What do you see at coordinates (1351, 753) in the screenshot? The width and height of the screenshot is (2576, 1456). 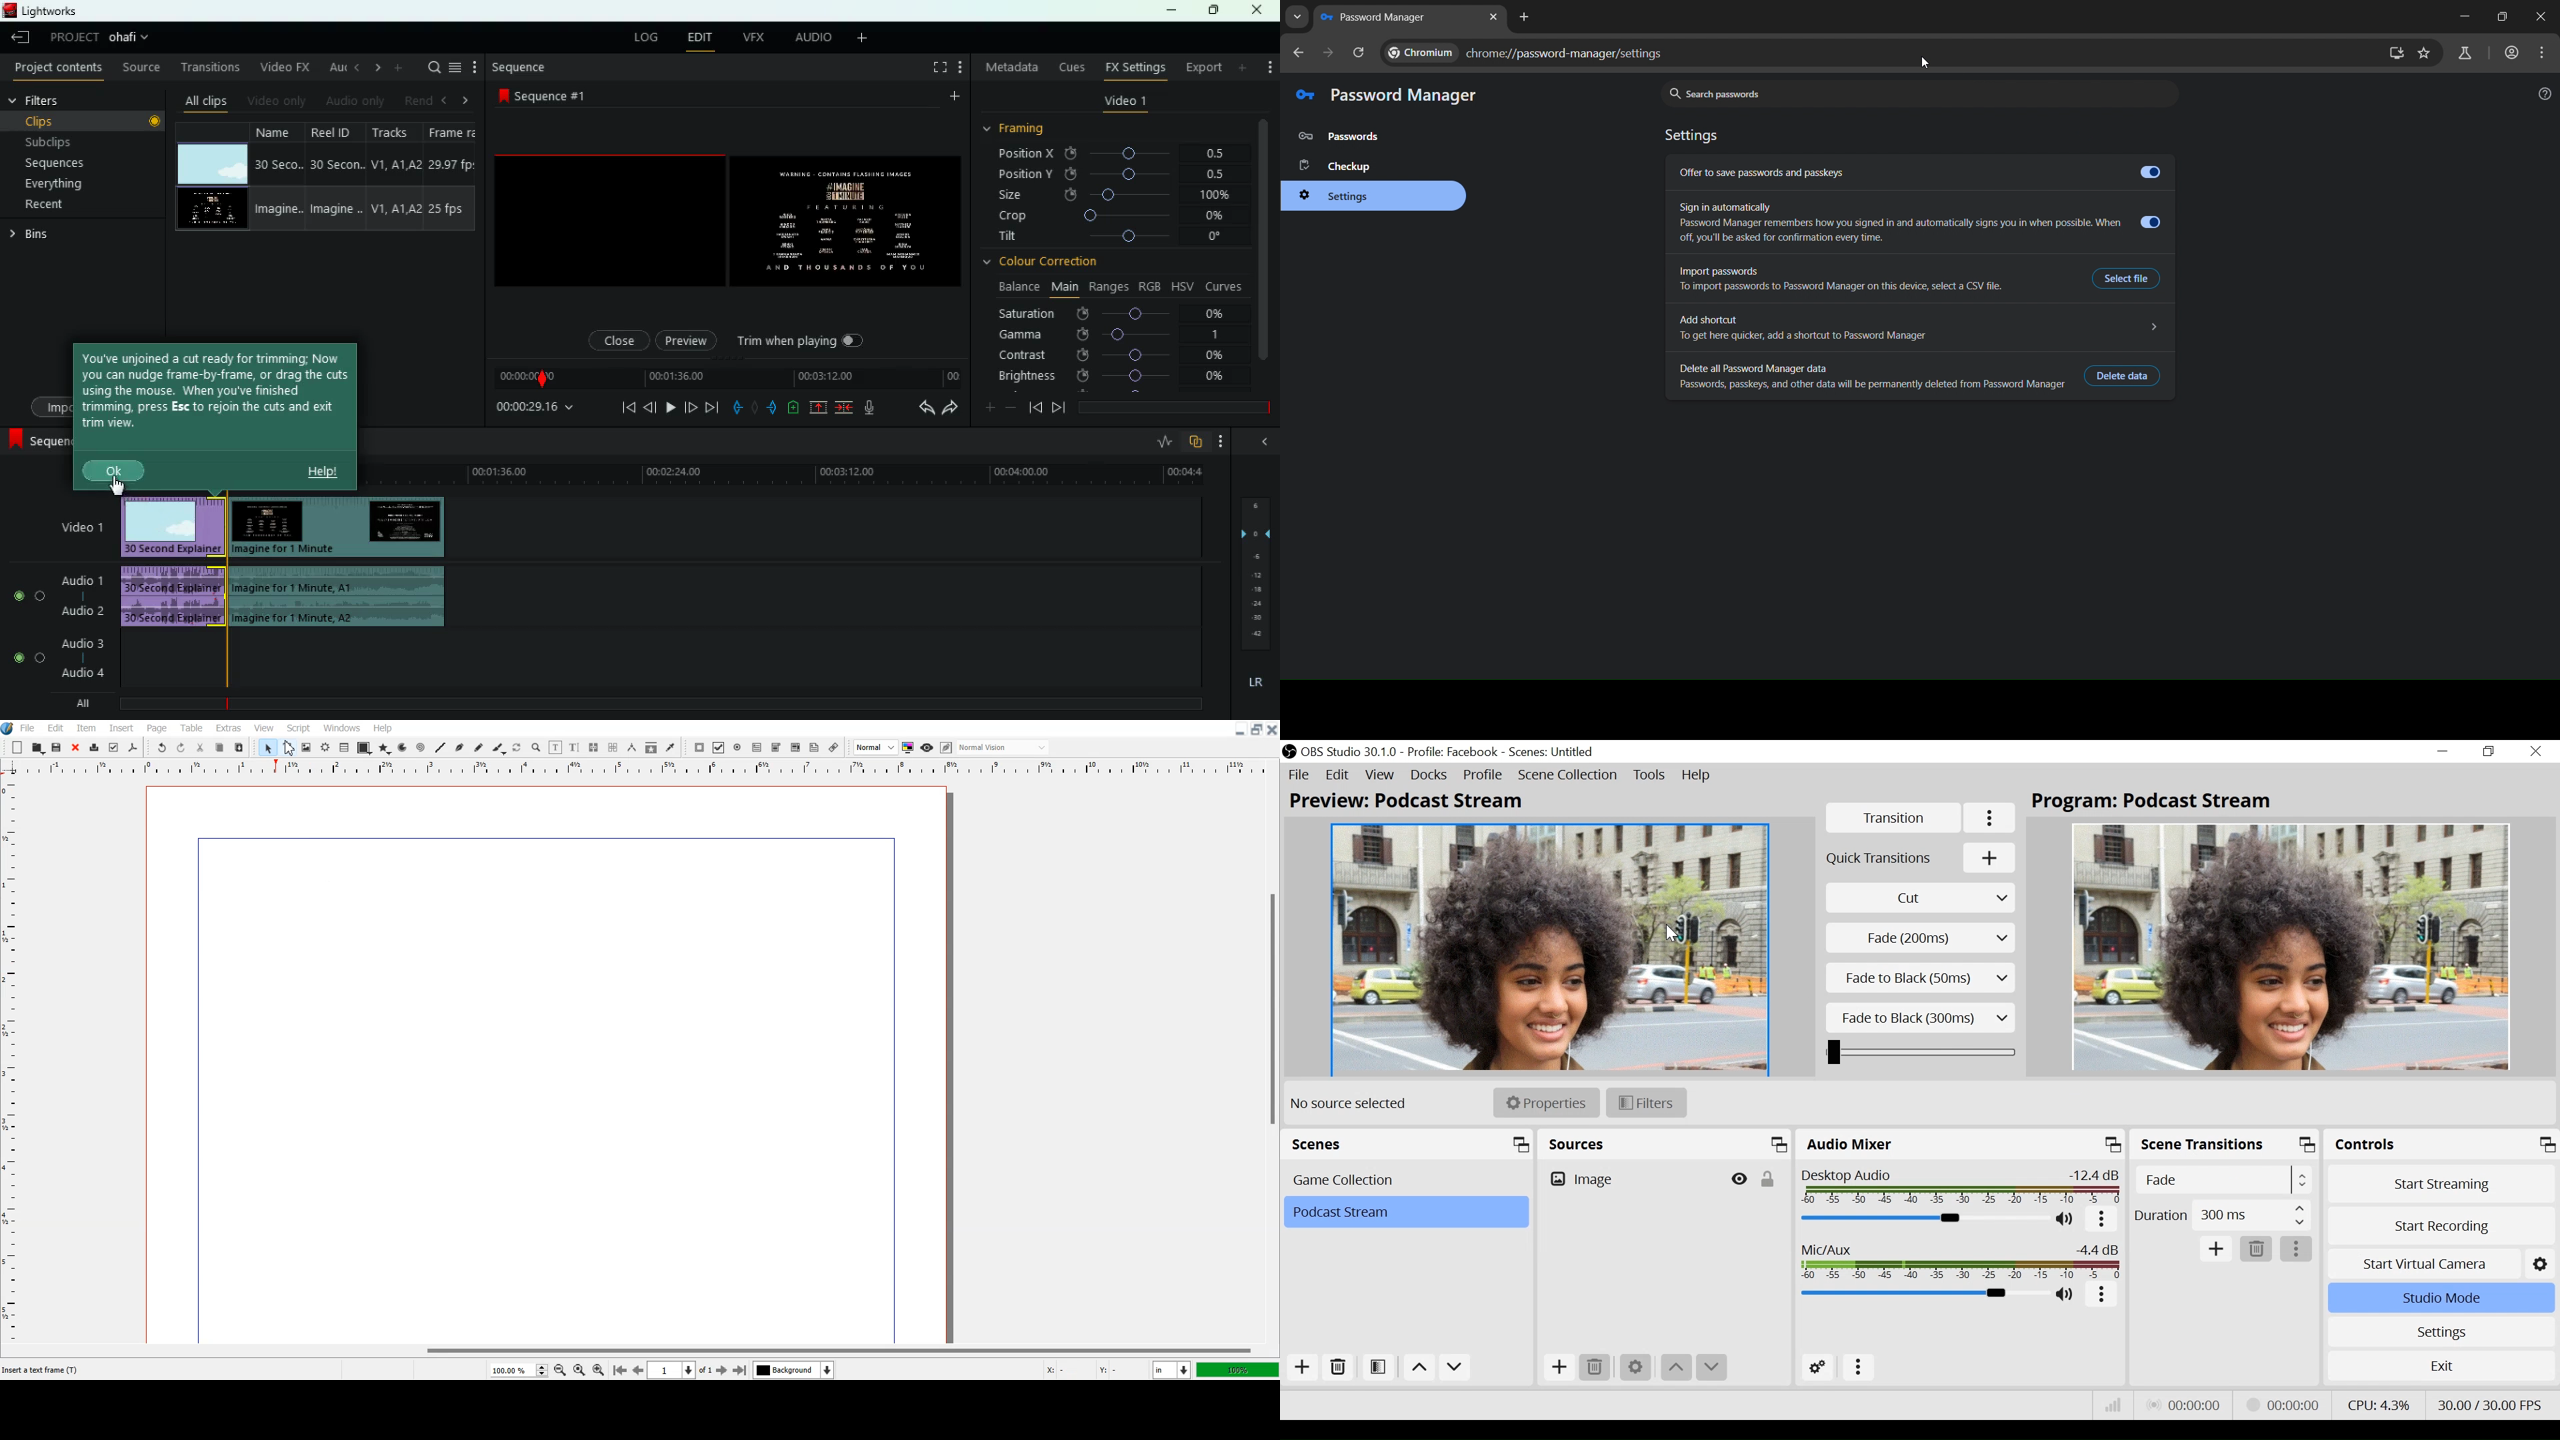 I see `OBS Version` at bounding box center [1351, 753].